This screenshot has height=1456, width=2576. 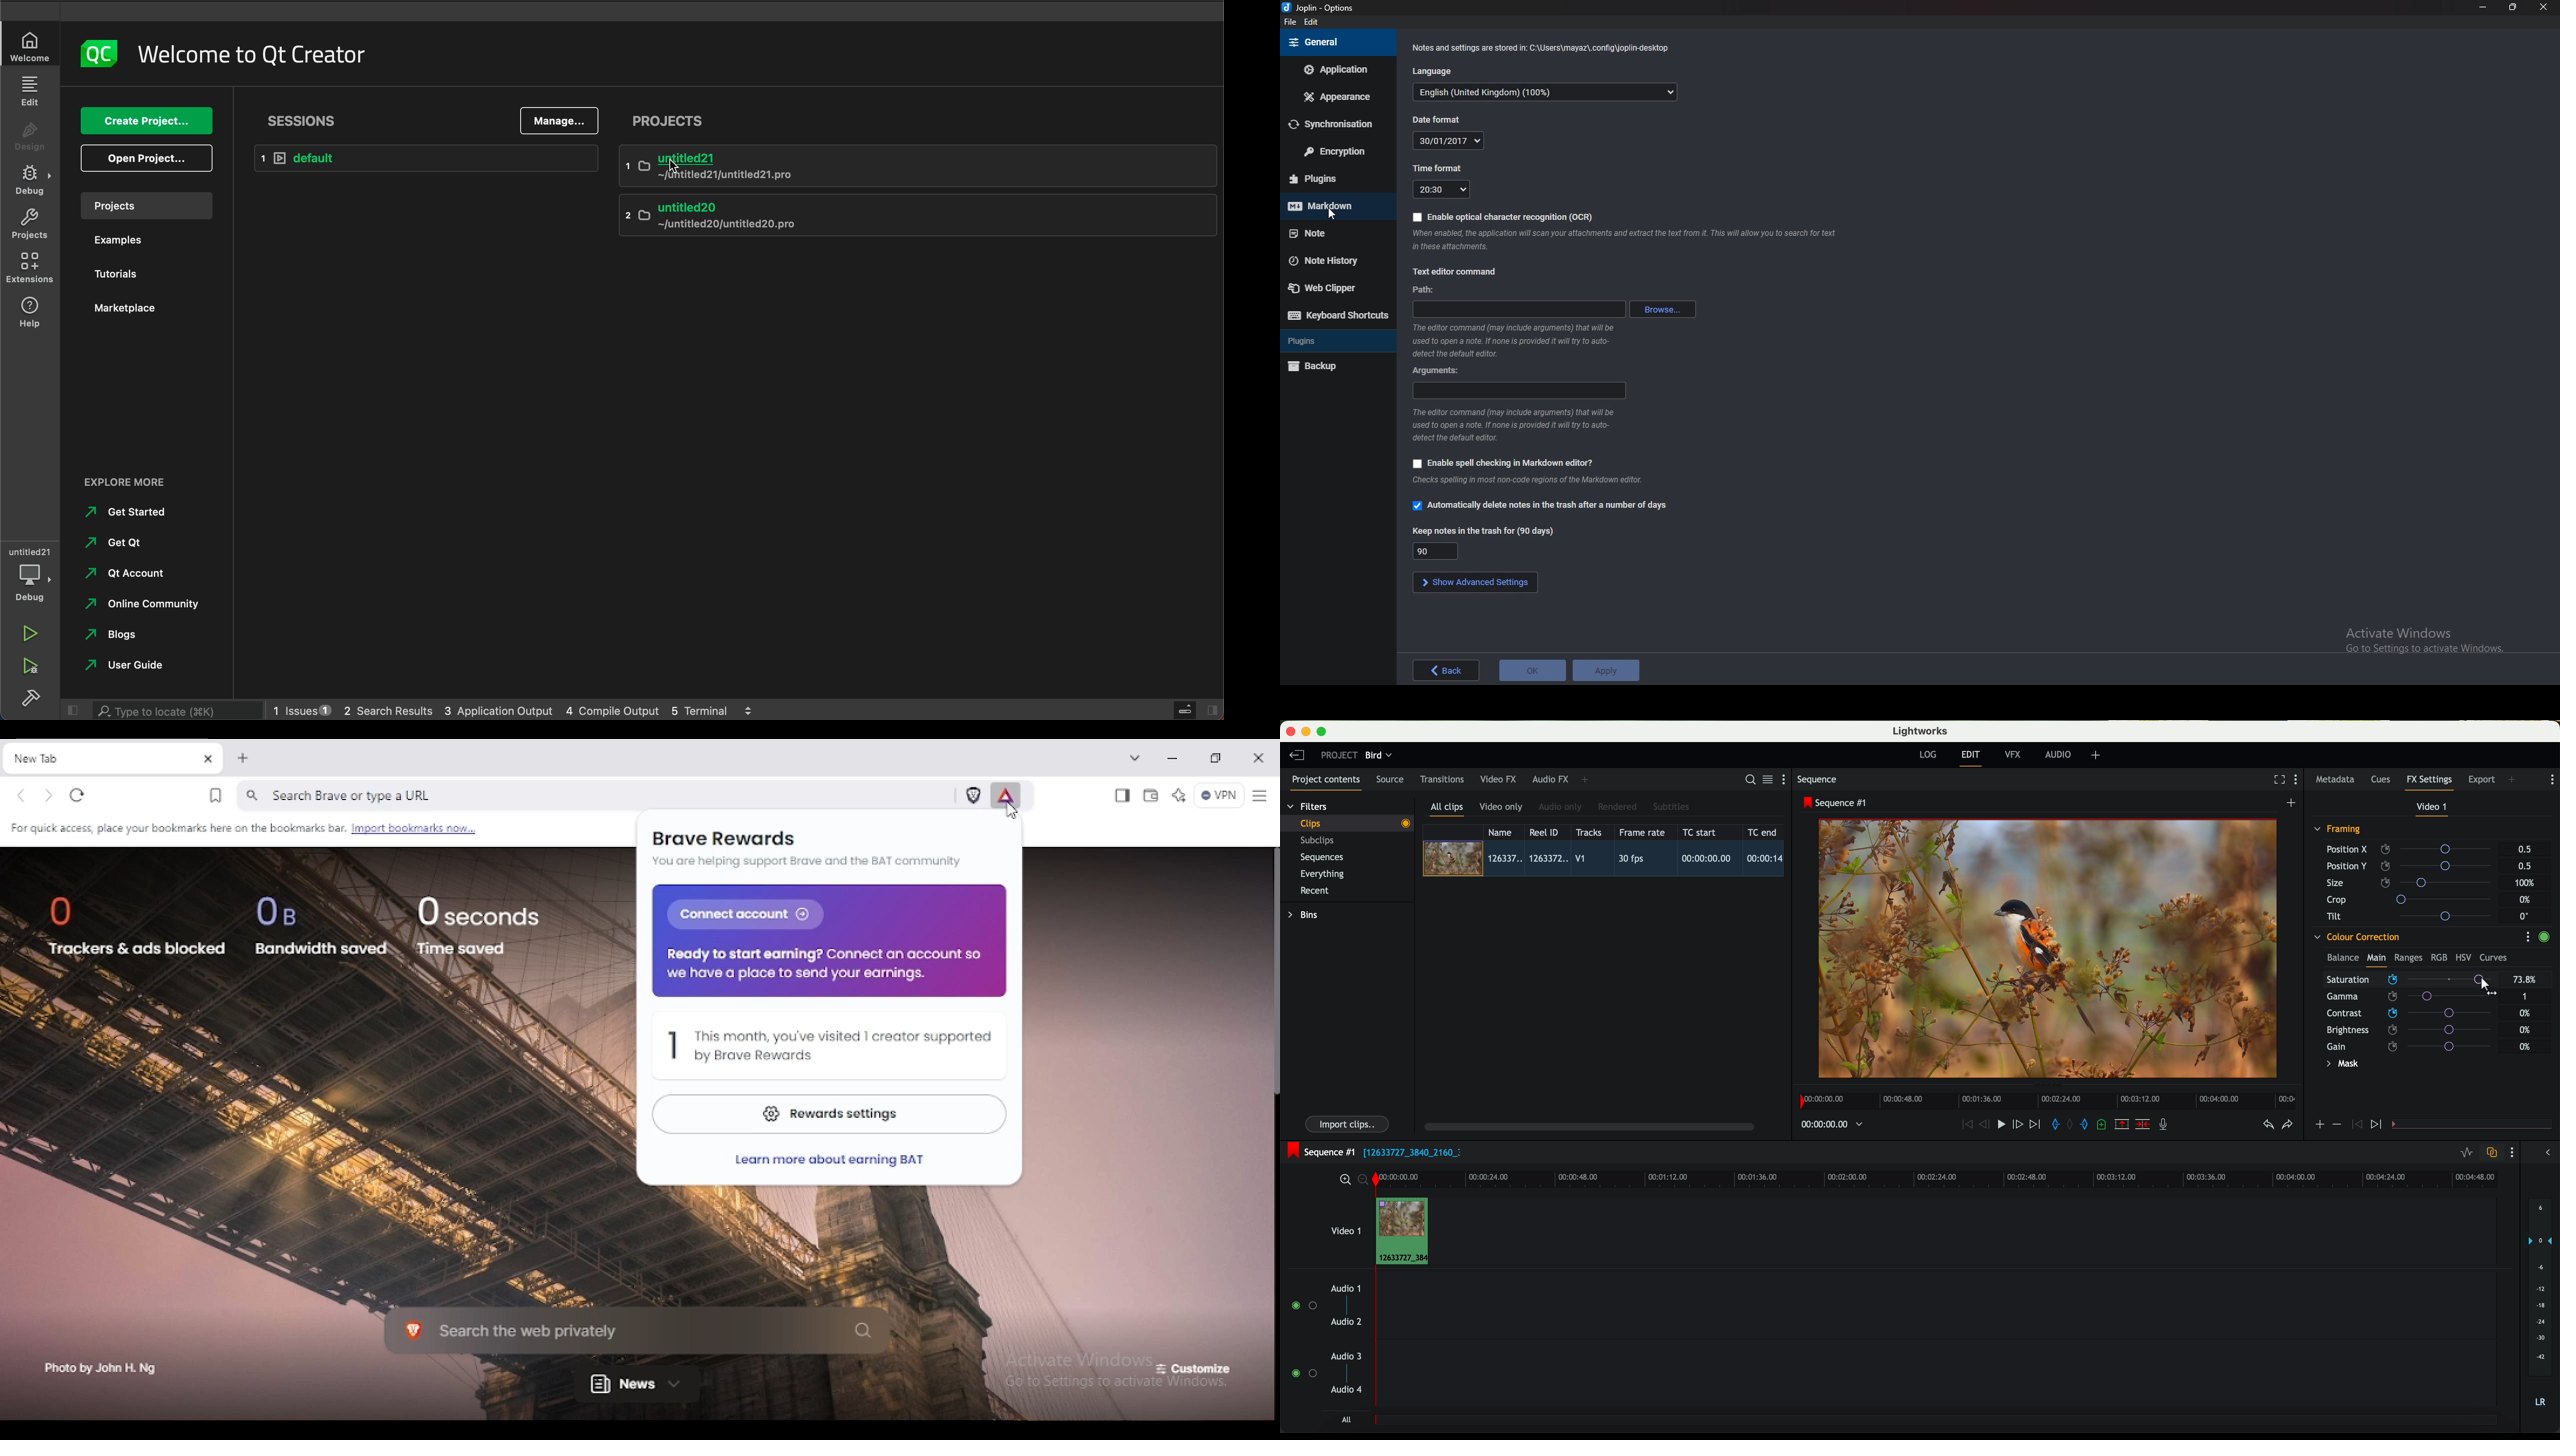 I want to click on cursor, so click(x=1012, y=811).